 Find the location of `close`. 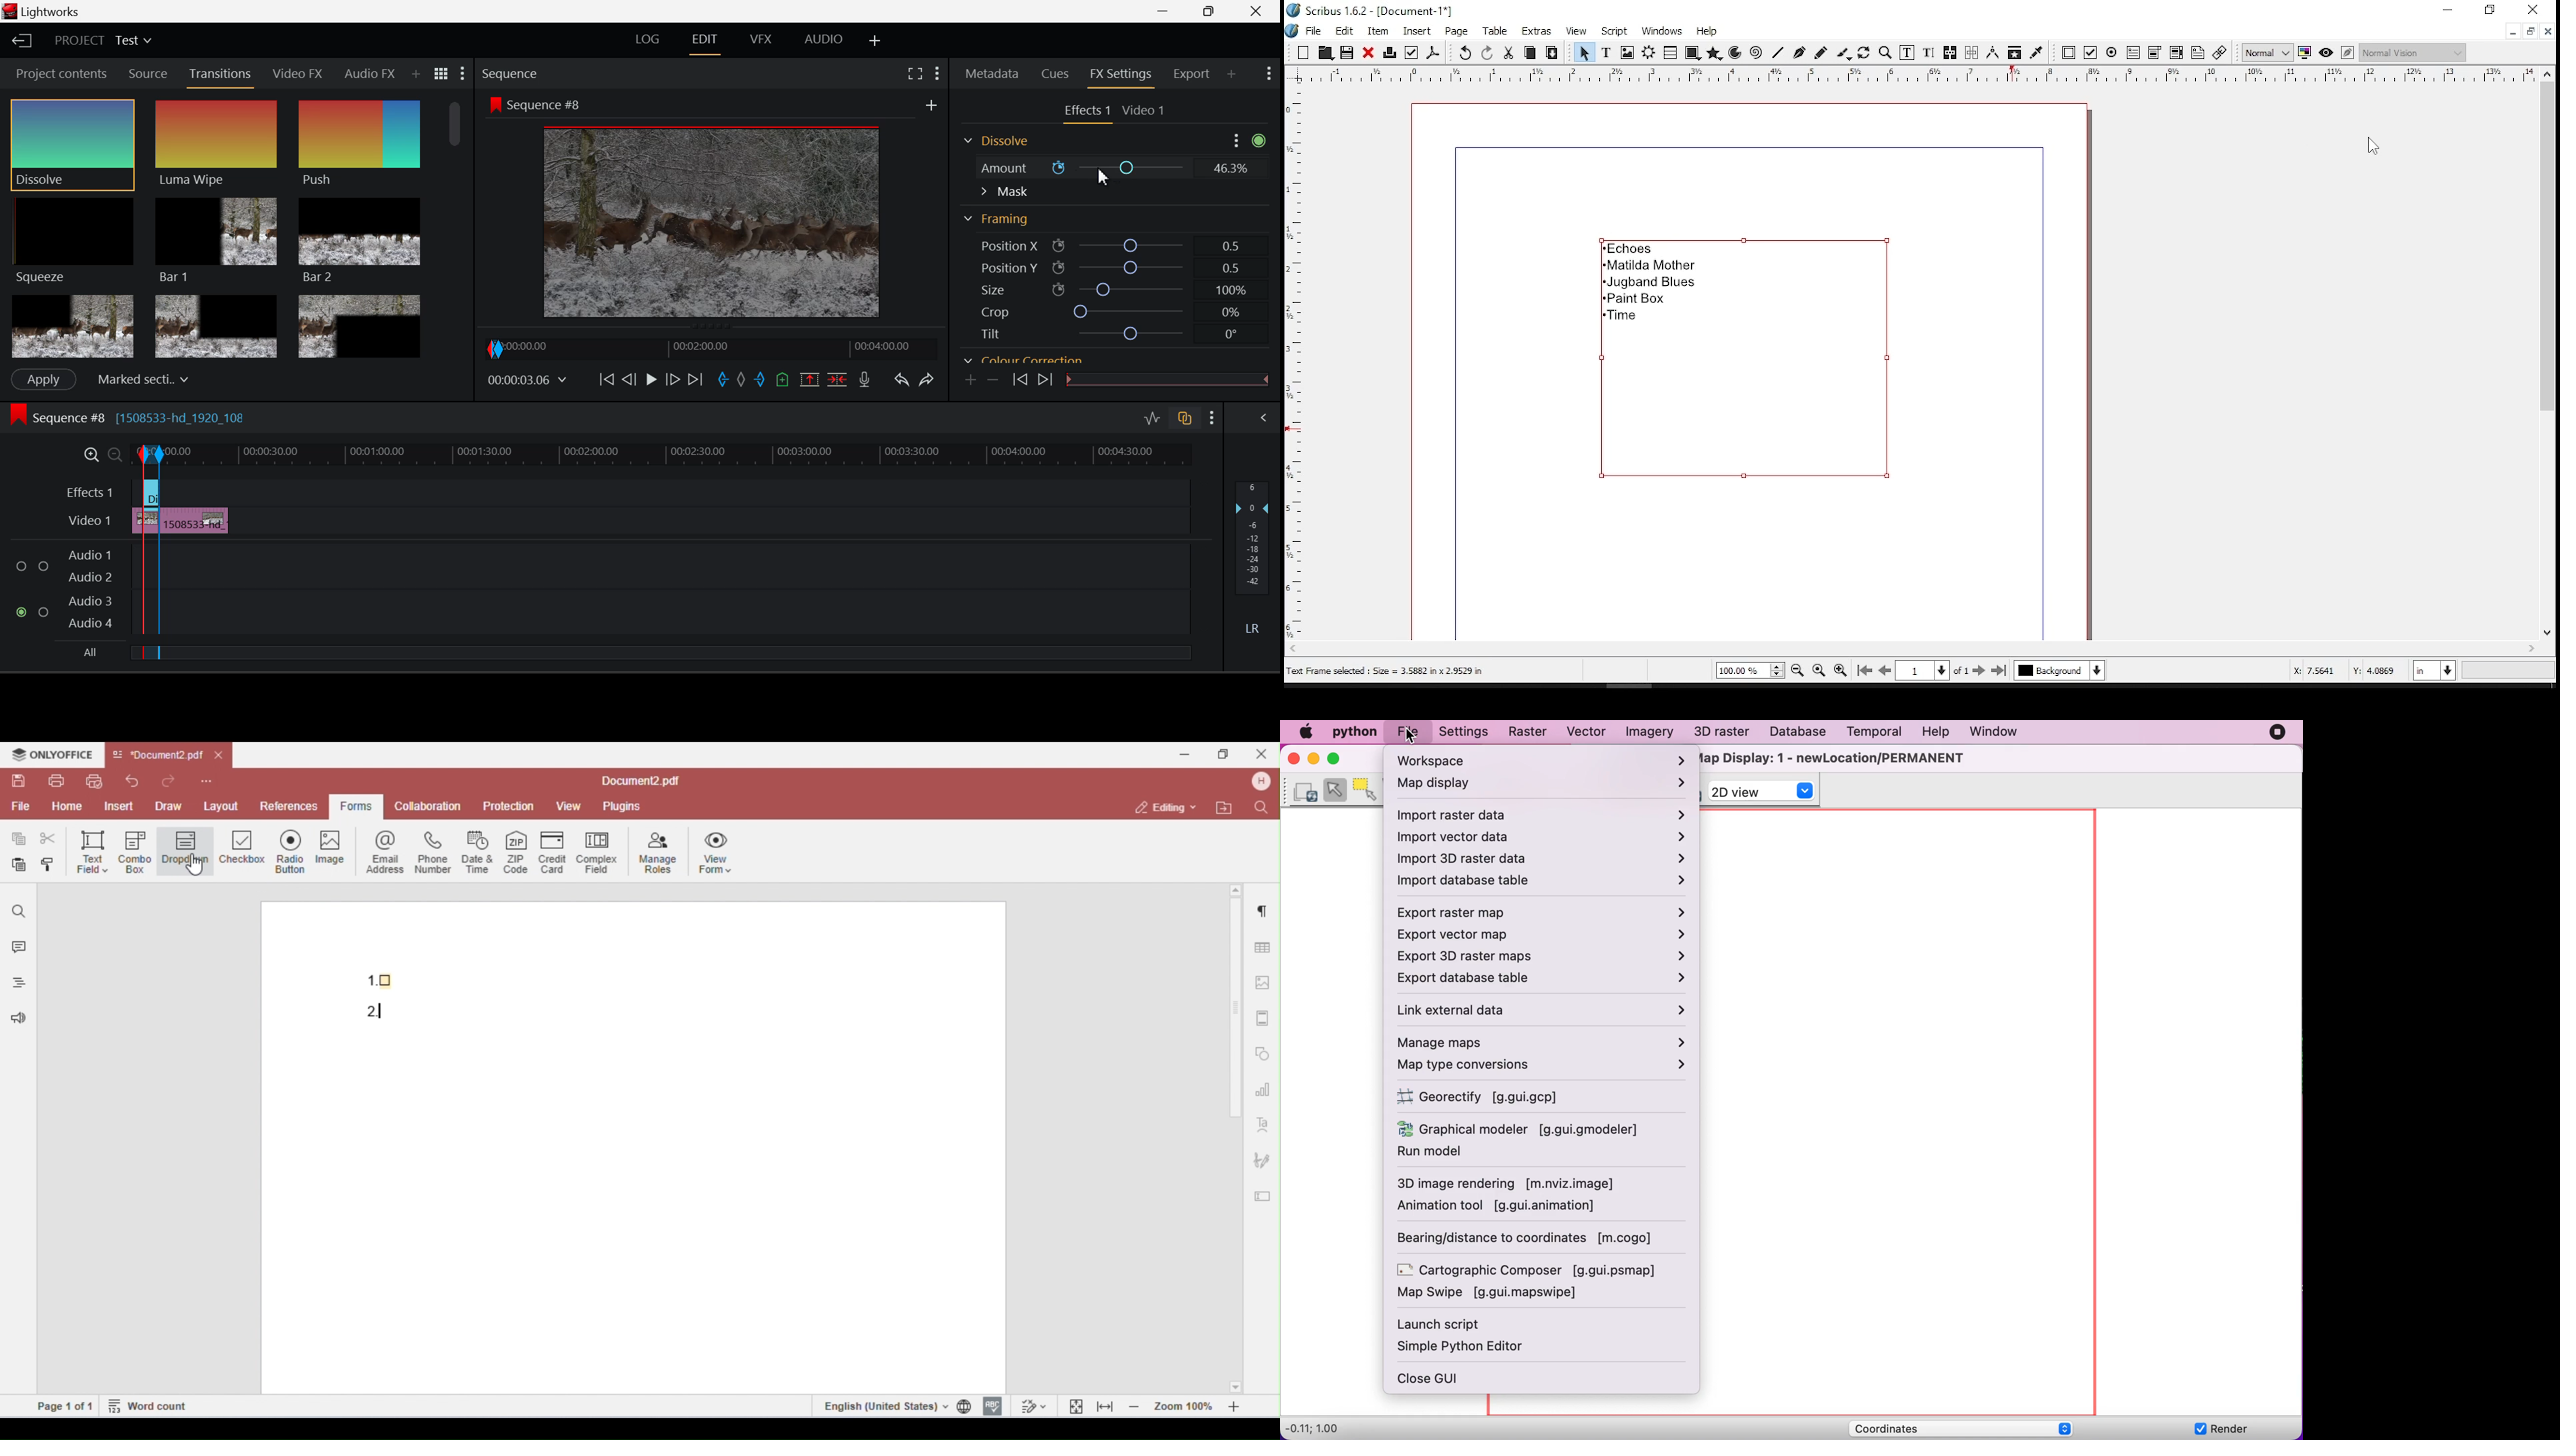

close is located at coordinates (1368, 52).